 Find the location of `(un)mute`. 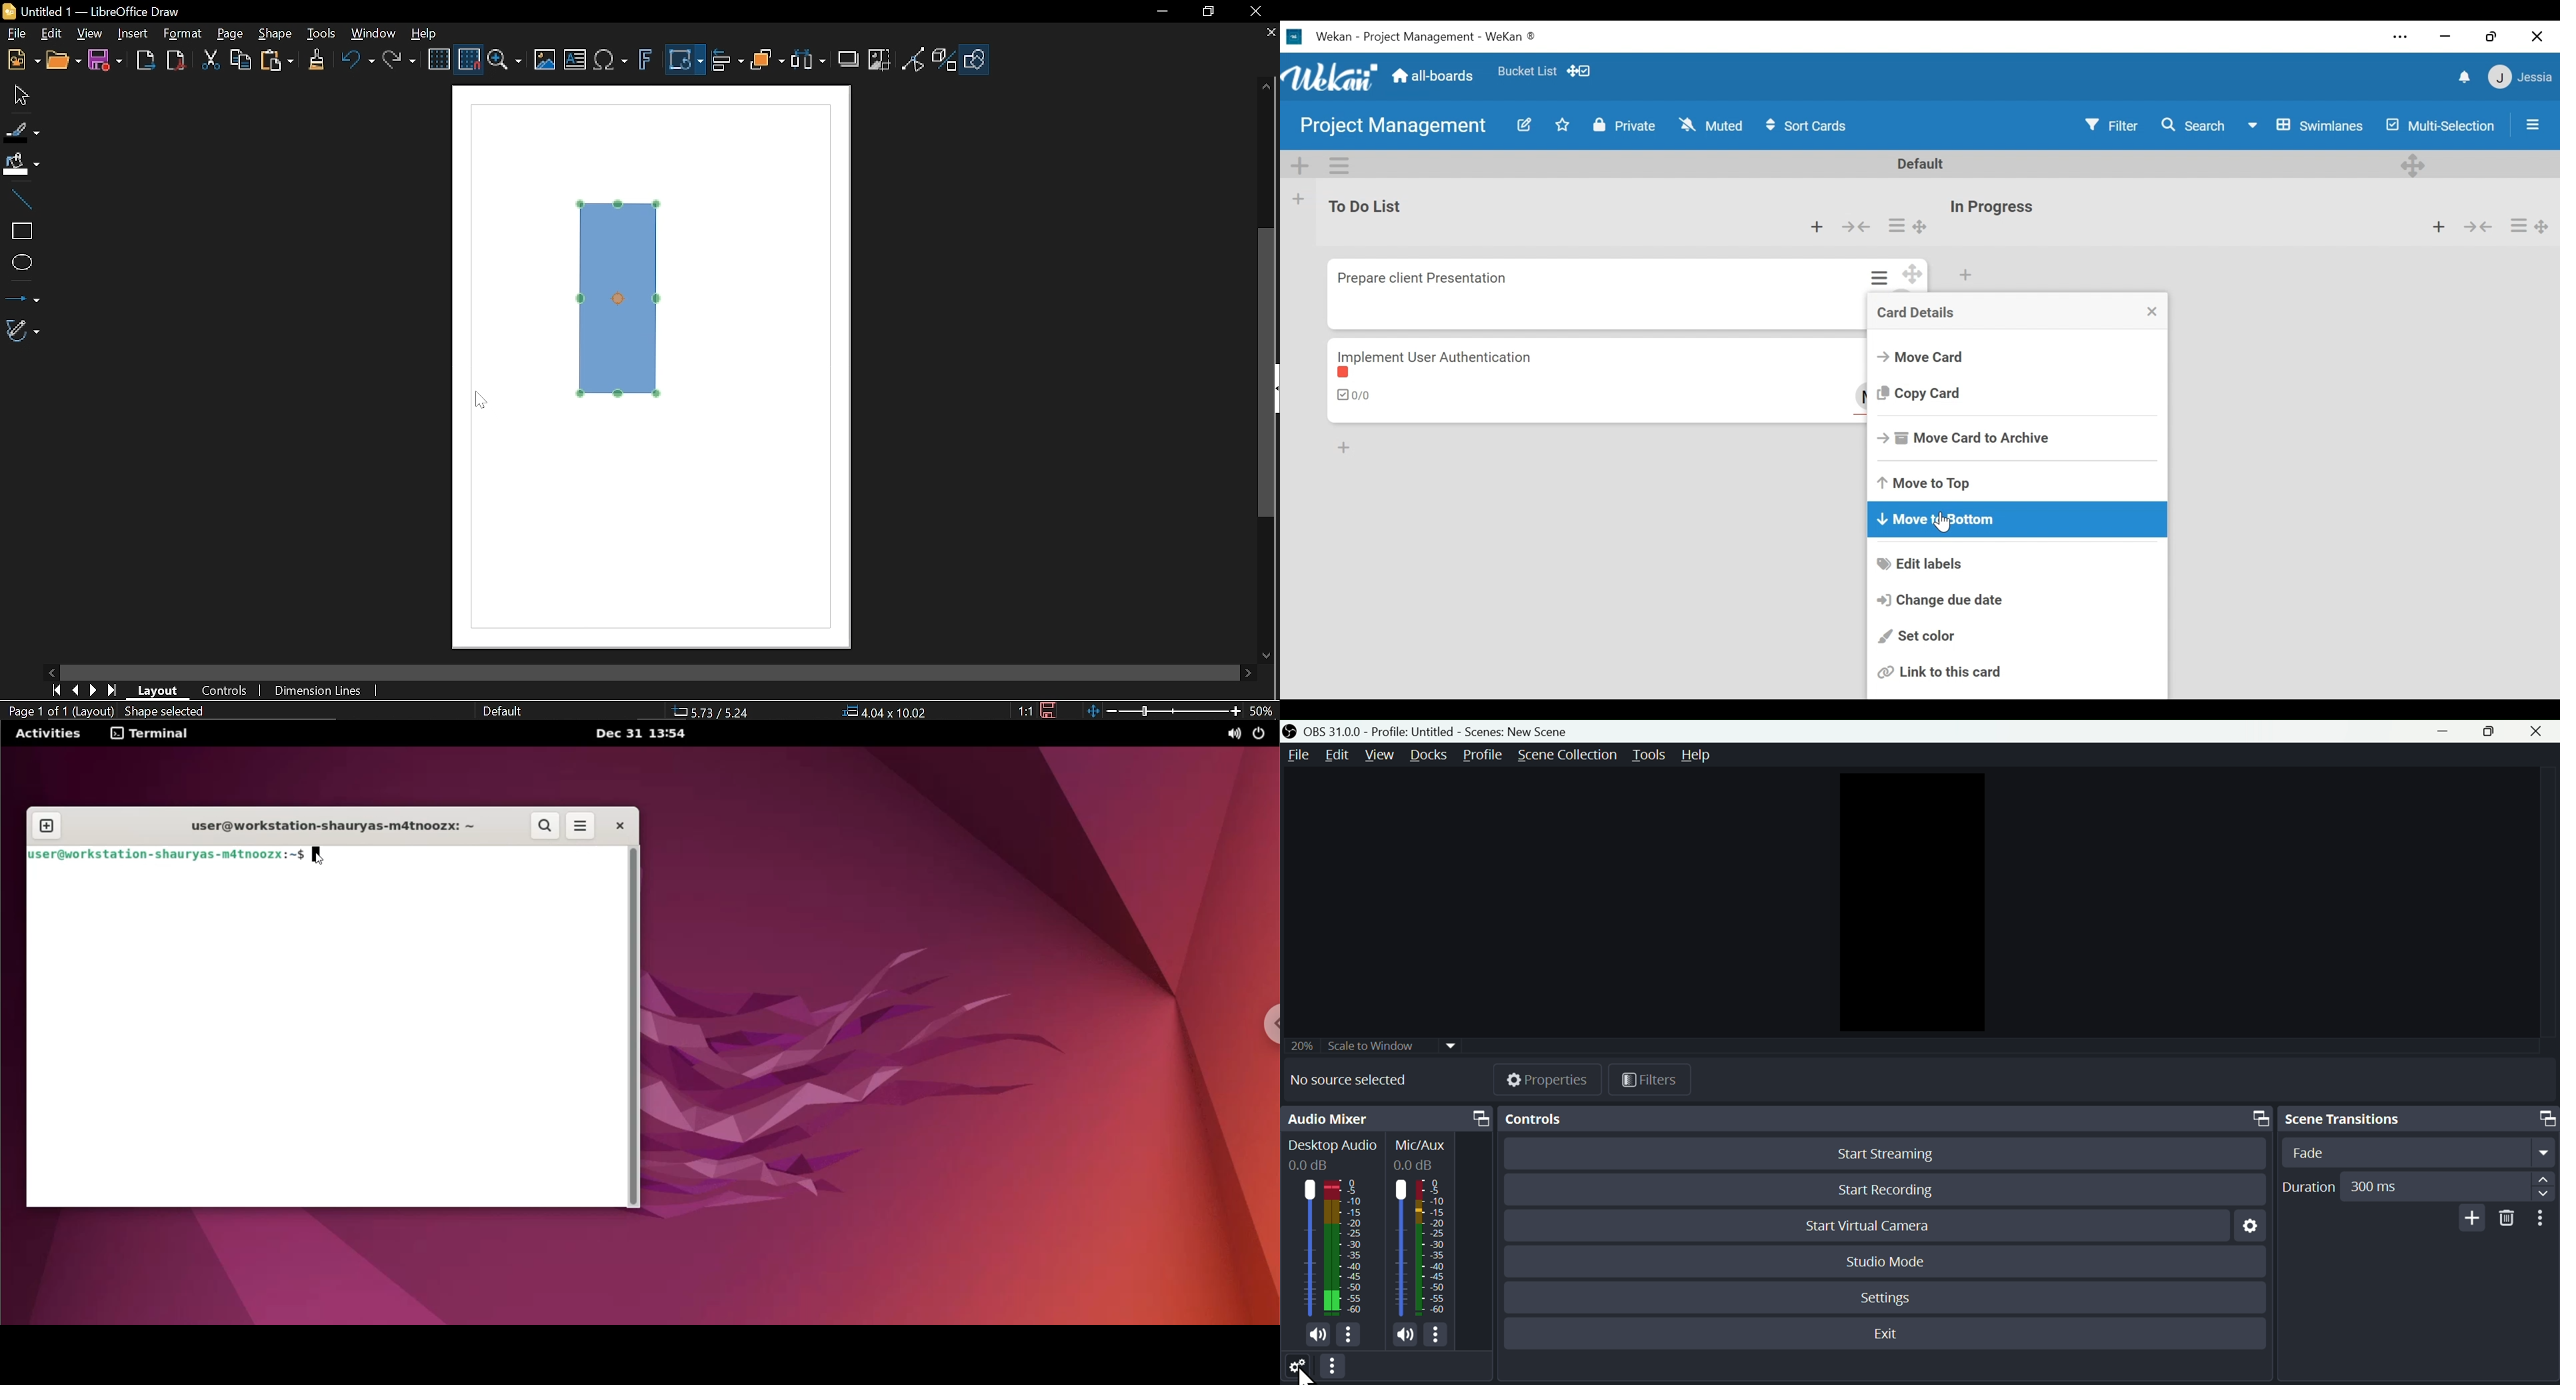

(un)mute is located at coordinates (1320, 1337).